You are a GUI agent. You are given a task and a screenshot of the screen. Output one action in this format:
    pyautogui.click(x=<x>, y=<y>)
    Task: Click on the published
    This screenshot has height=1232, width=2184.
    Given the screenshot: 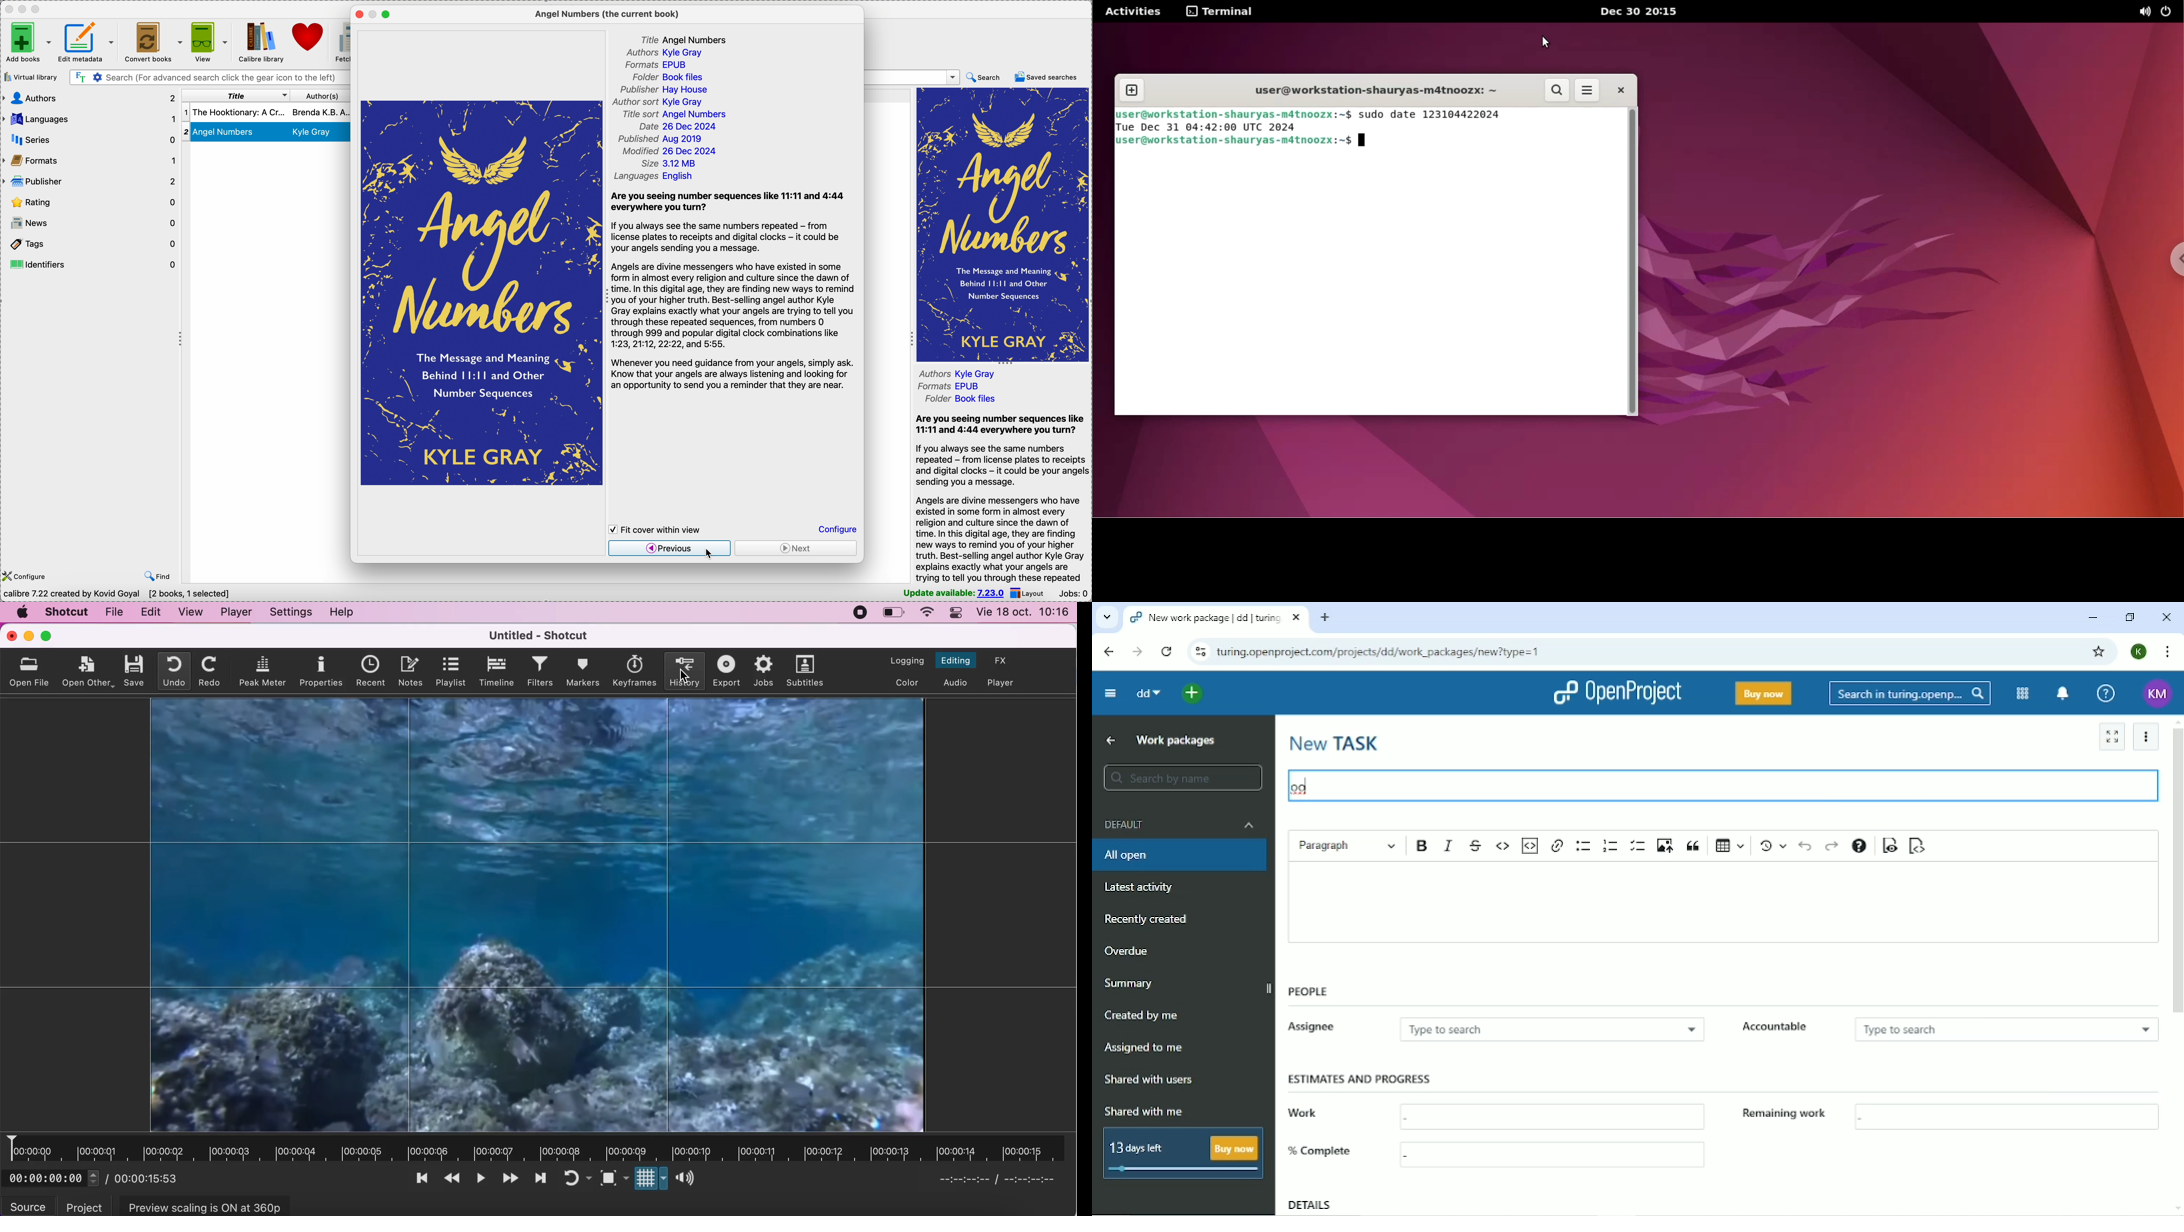 What is the action you would take?
    pyautogui.click(x=666, y=139)
    